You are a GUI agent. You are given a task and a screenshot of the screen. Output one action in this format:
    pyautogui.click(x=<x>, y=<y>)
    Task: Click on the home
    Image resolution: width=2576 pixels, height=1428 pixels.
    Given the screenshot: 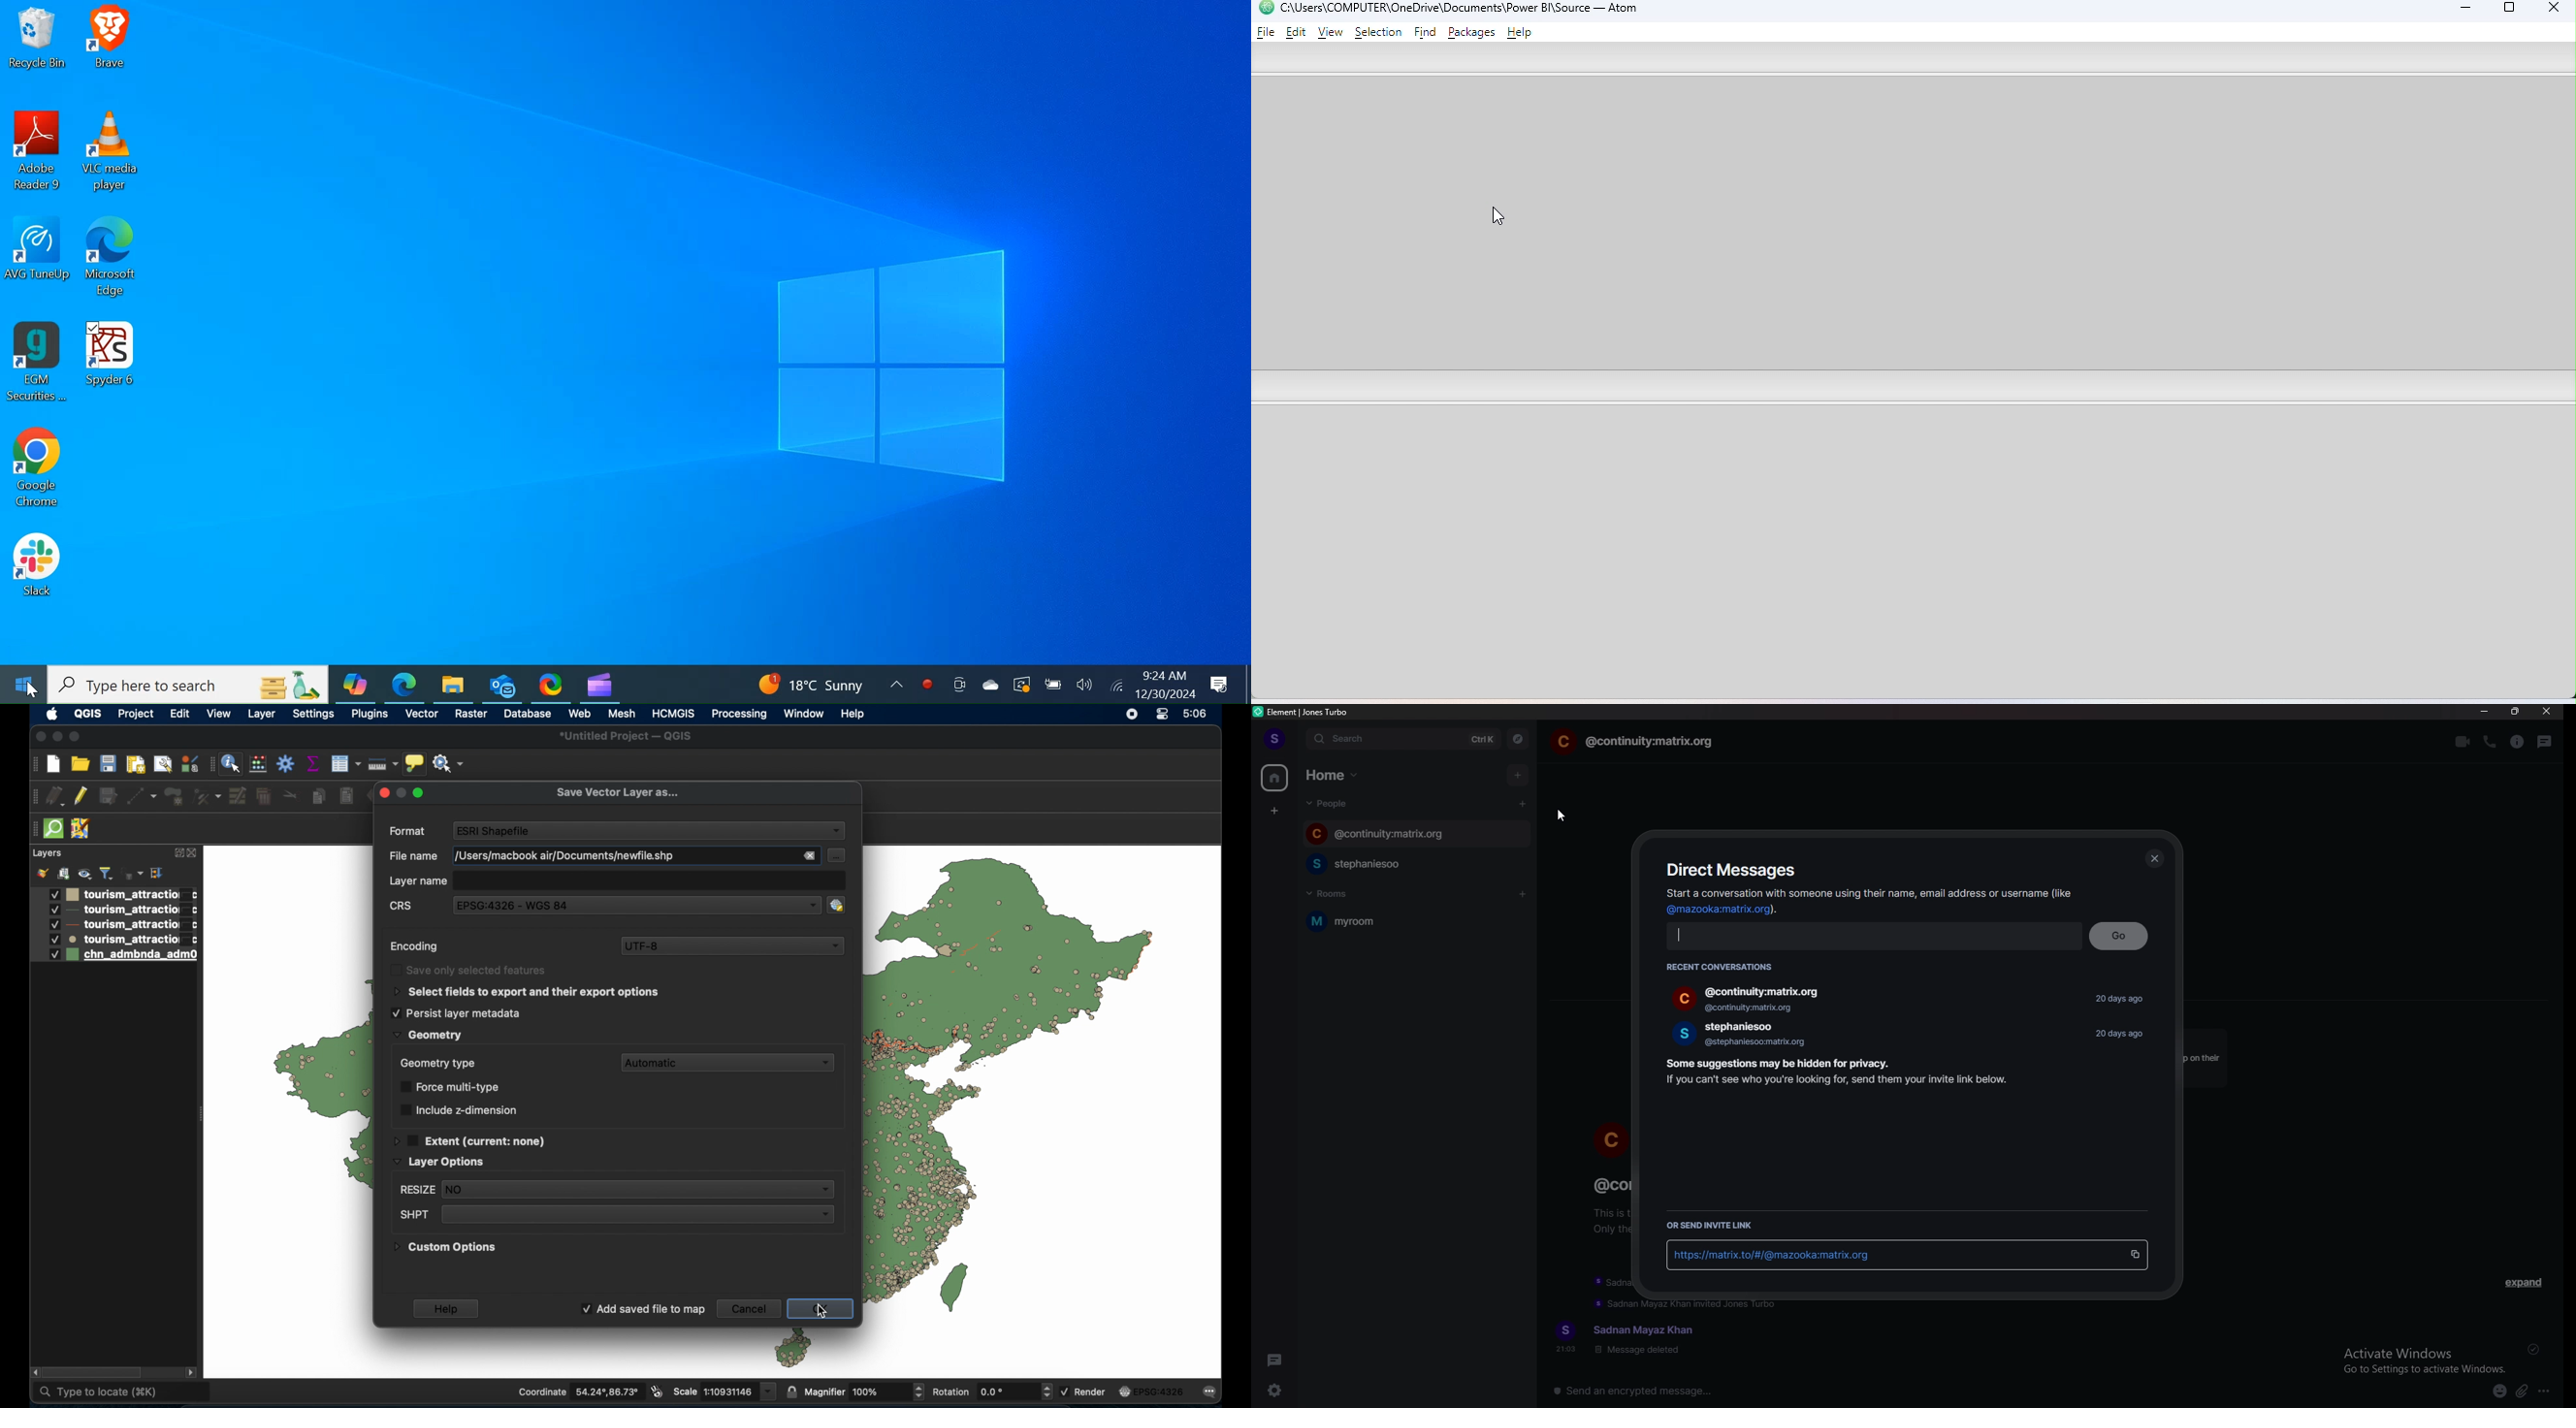 What is the action you would take?
    pyautogui.click(x=1335, y=774)
    